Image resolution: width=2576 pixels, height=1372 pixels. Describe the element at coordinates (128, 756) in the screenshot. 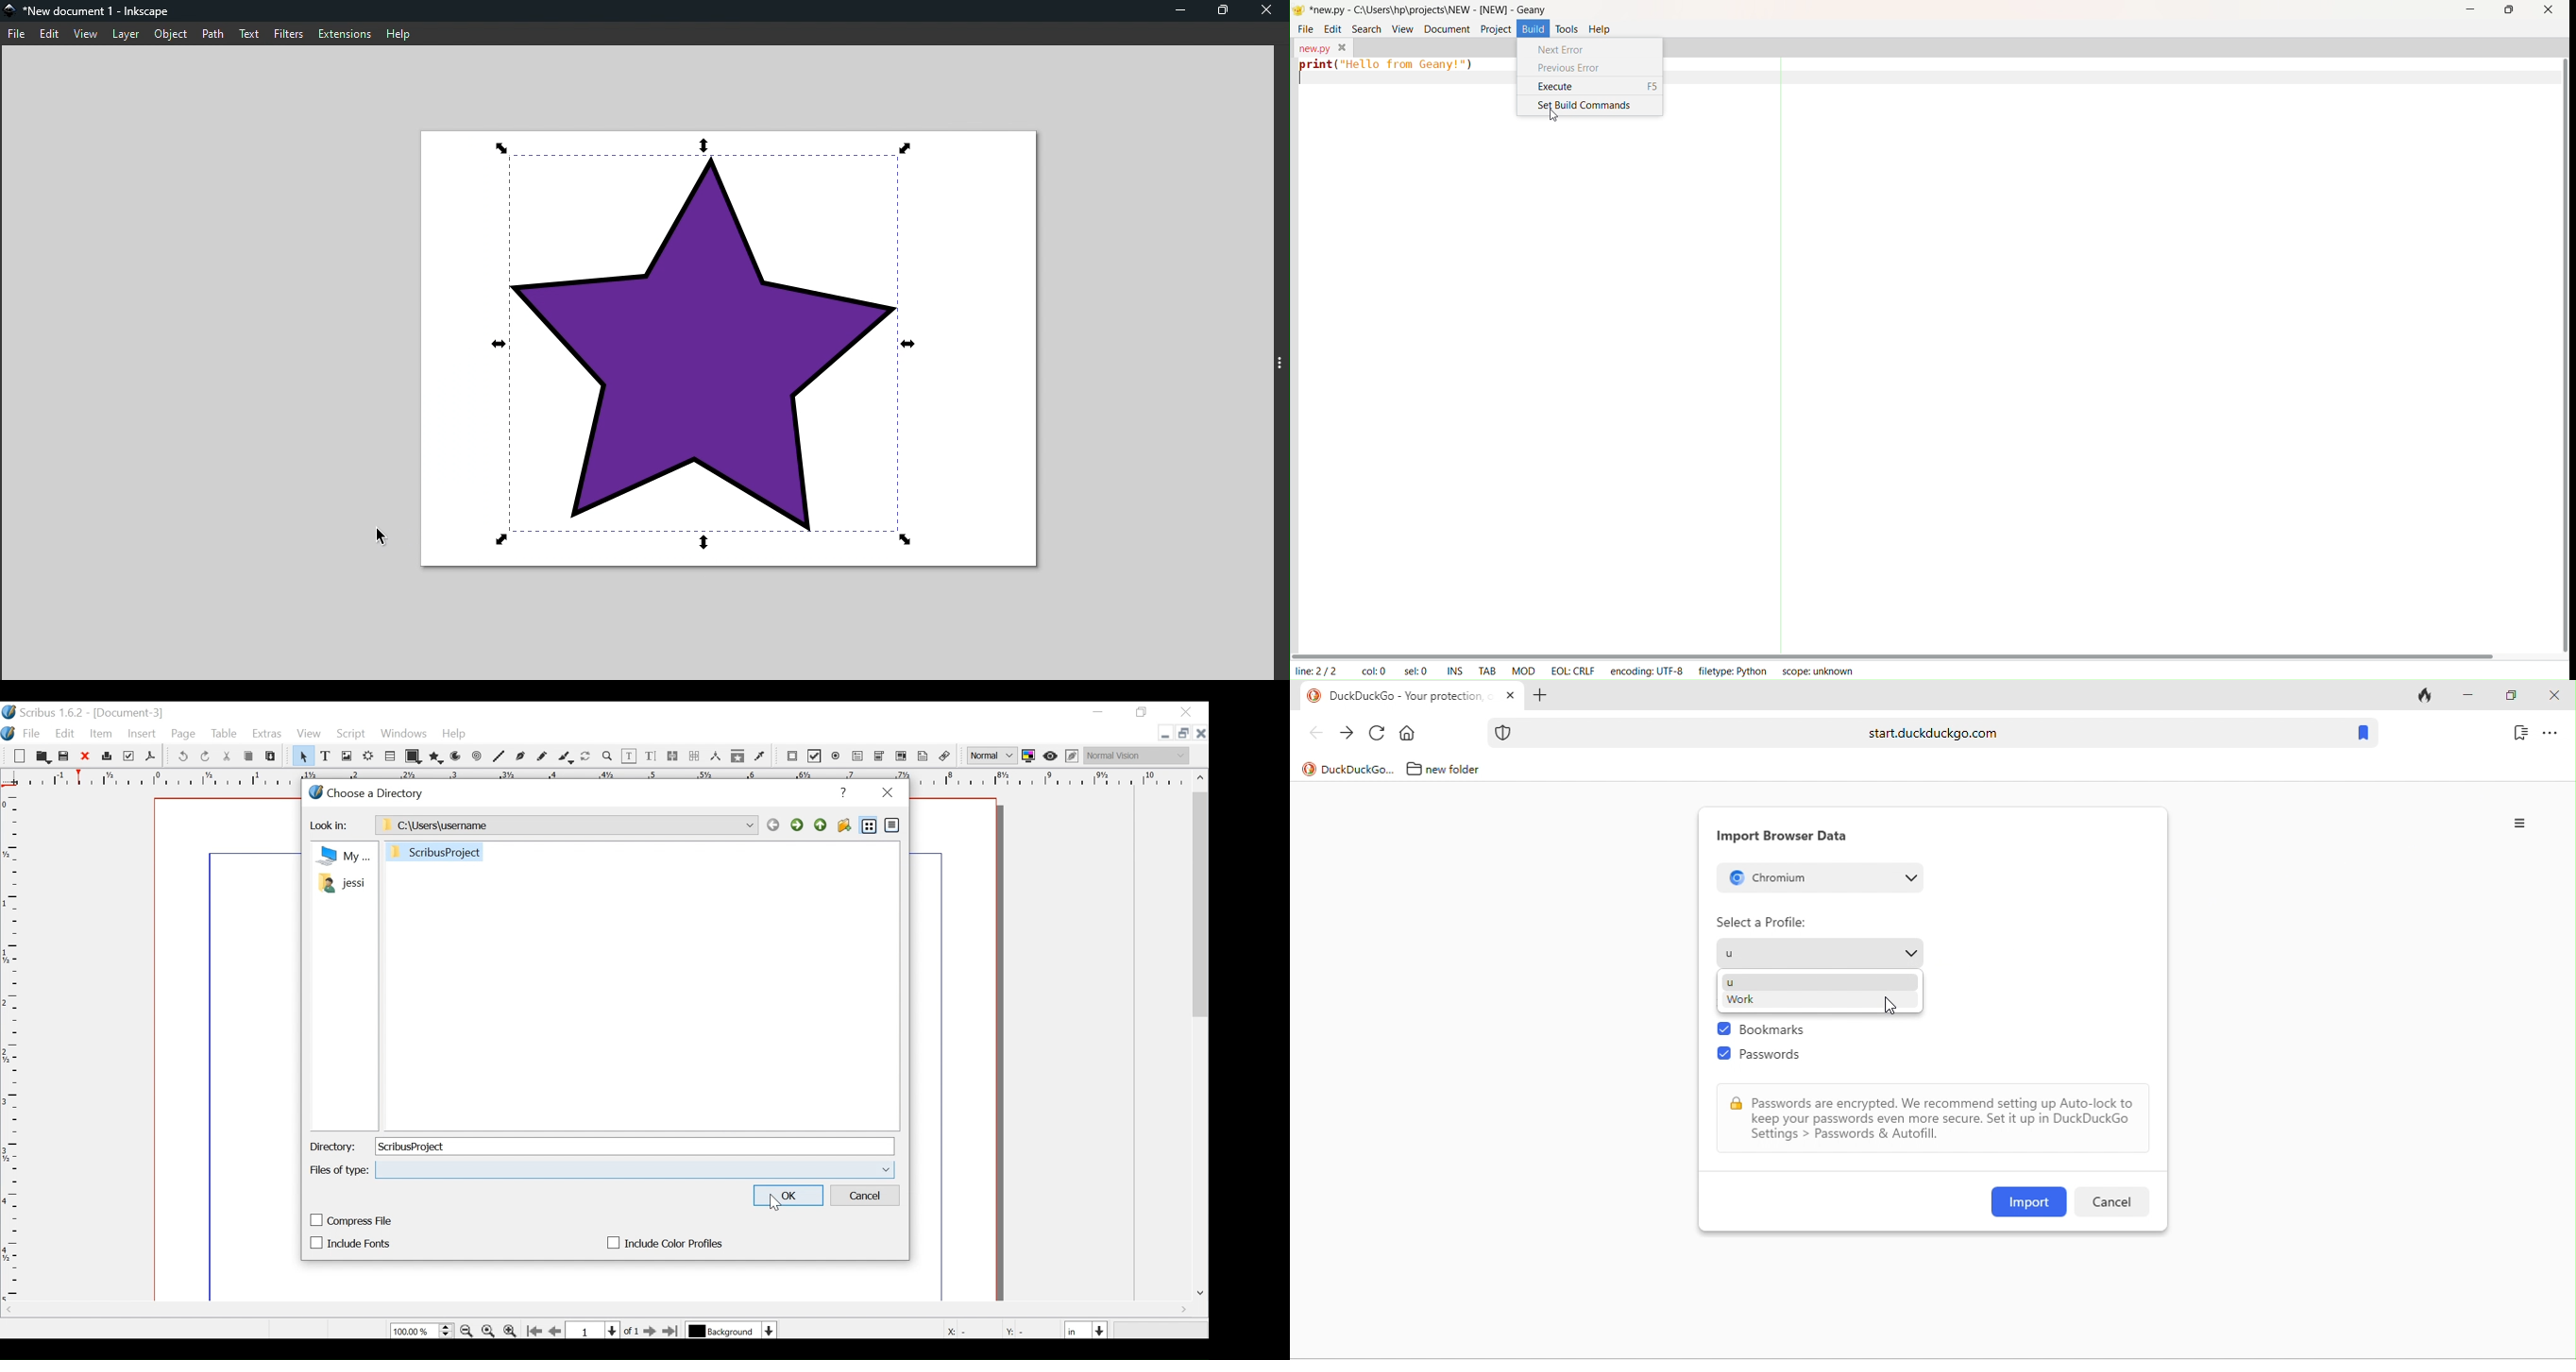

I see `Preflight Verifier` at that location.